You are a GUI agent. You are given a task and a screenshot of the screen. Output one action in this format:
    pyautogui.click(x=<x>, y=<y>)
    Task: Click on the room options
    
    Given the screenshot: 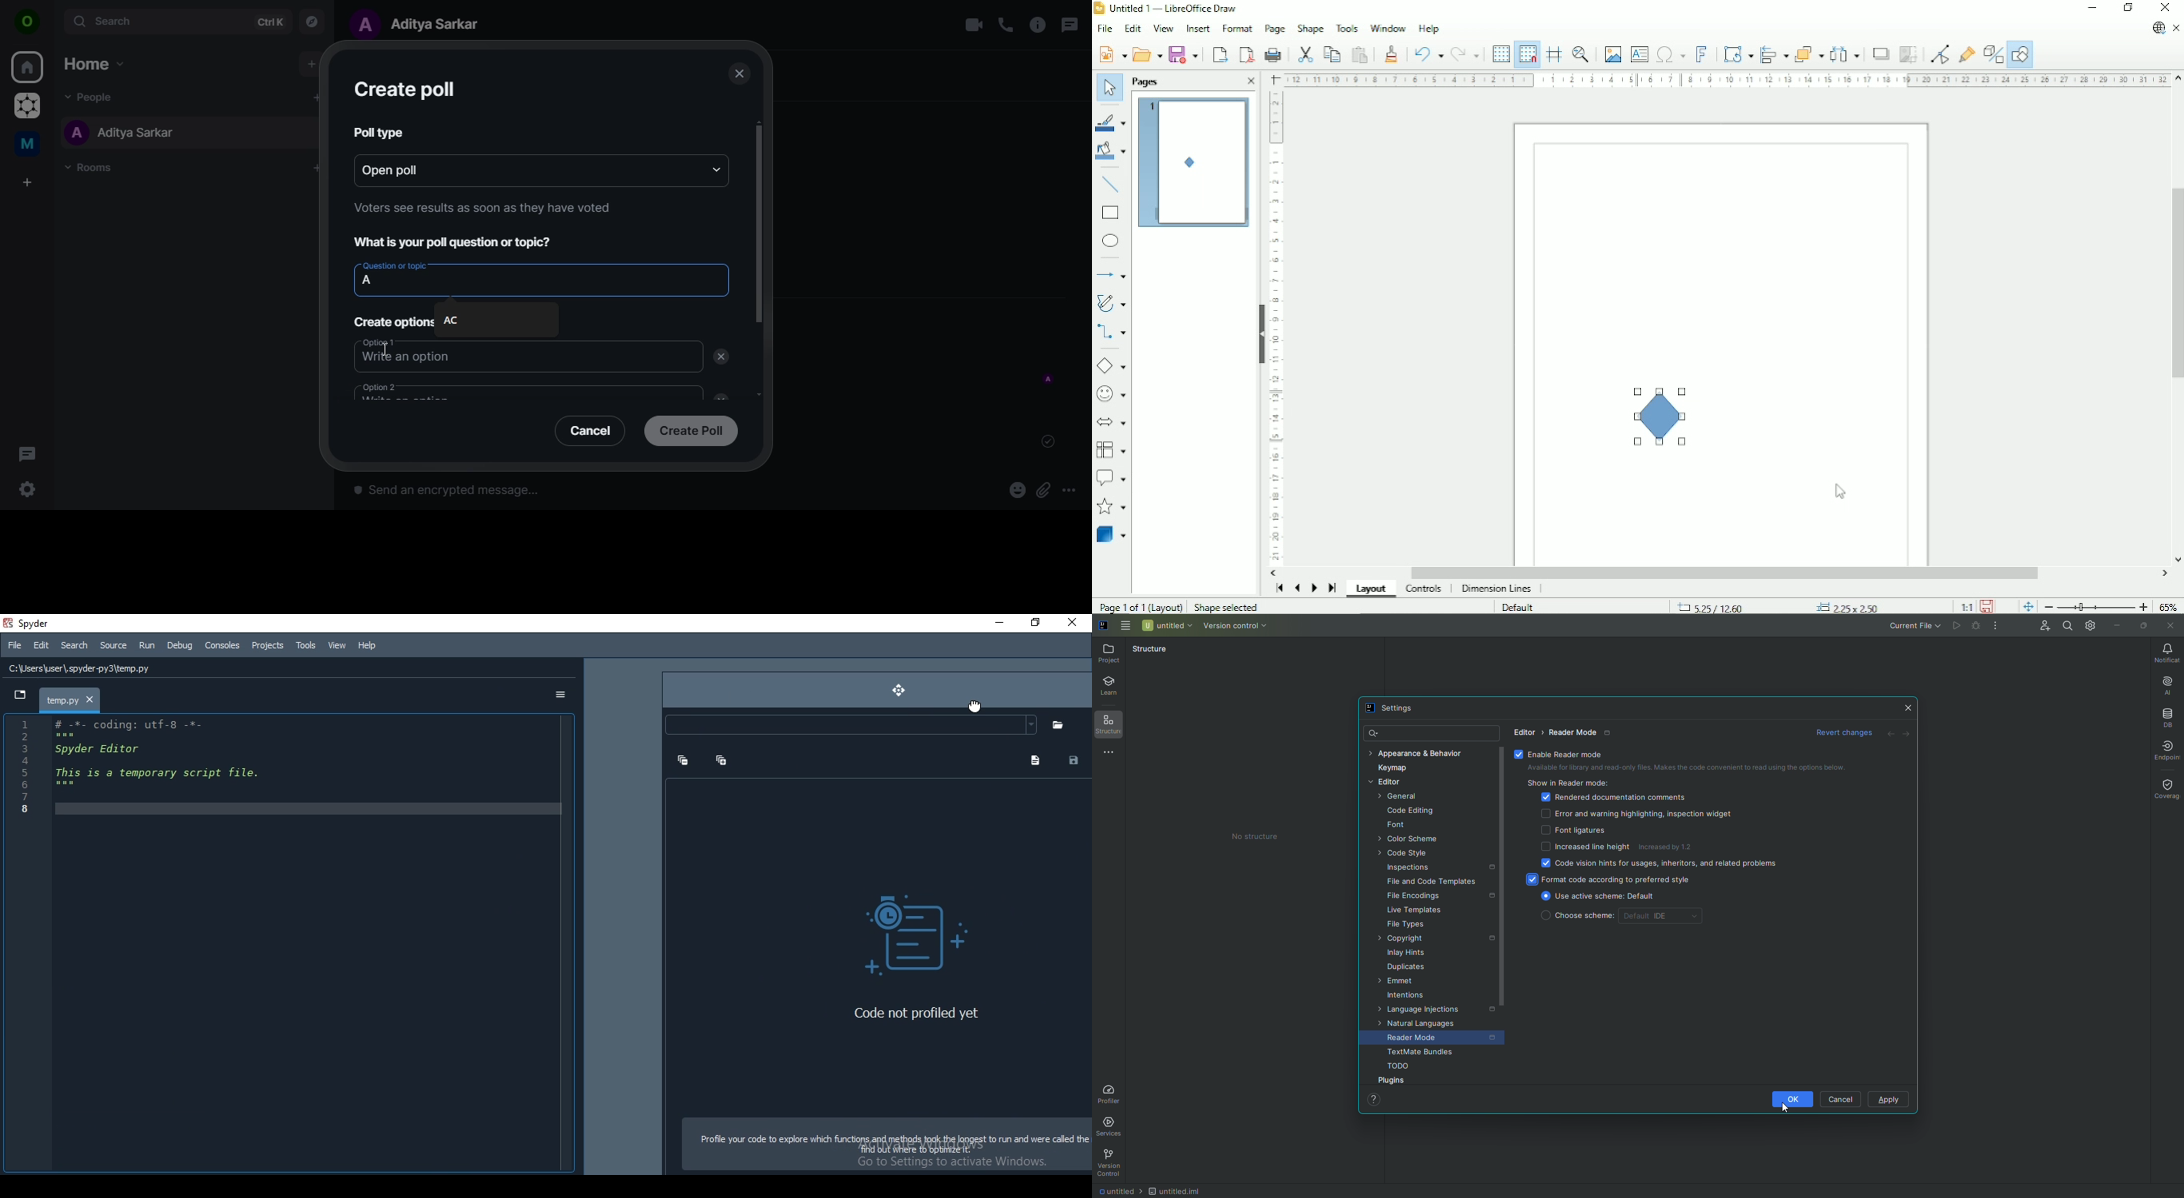 What is the action you would take?
    pyautogui.click(x=1038, y=26)
    